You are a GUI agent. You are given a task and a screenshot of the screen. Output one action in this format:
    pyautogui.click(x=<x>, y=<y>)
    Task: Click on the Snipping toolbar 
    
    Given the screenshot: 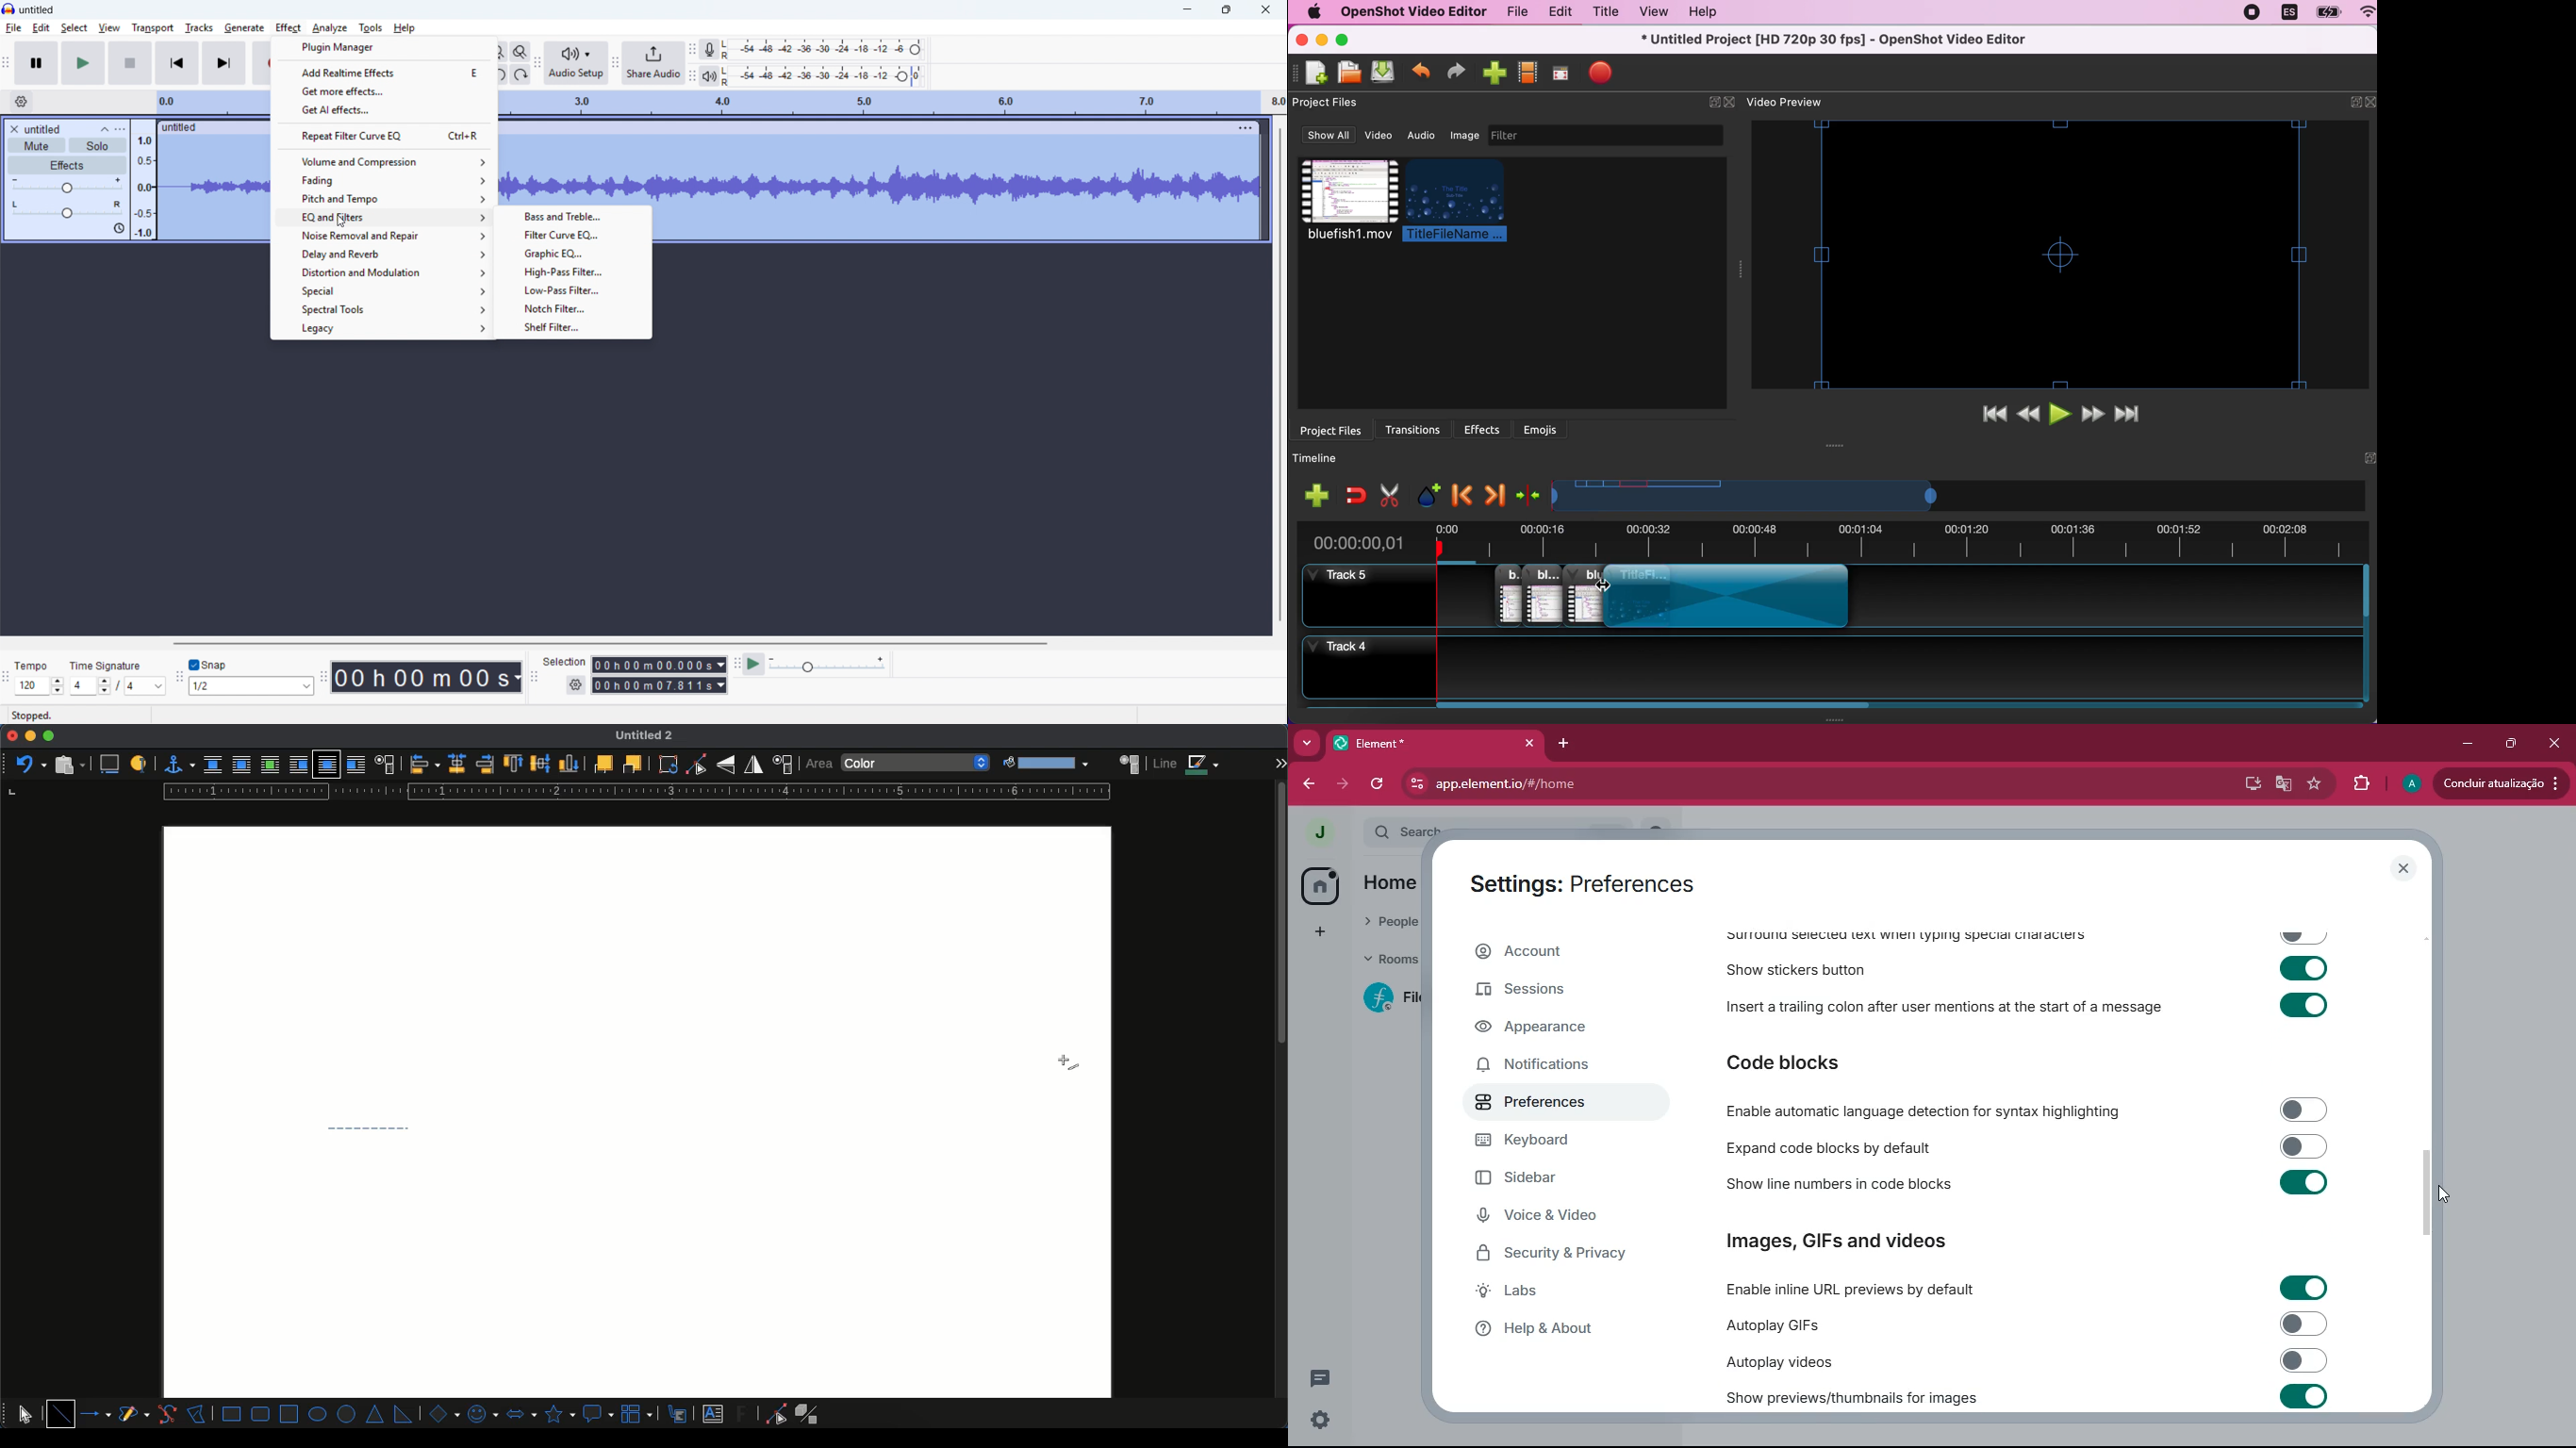 What is the action you would take?
    pyautogui.click(x=178, y=680)
    